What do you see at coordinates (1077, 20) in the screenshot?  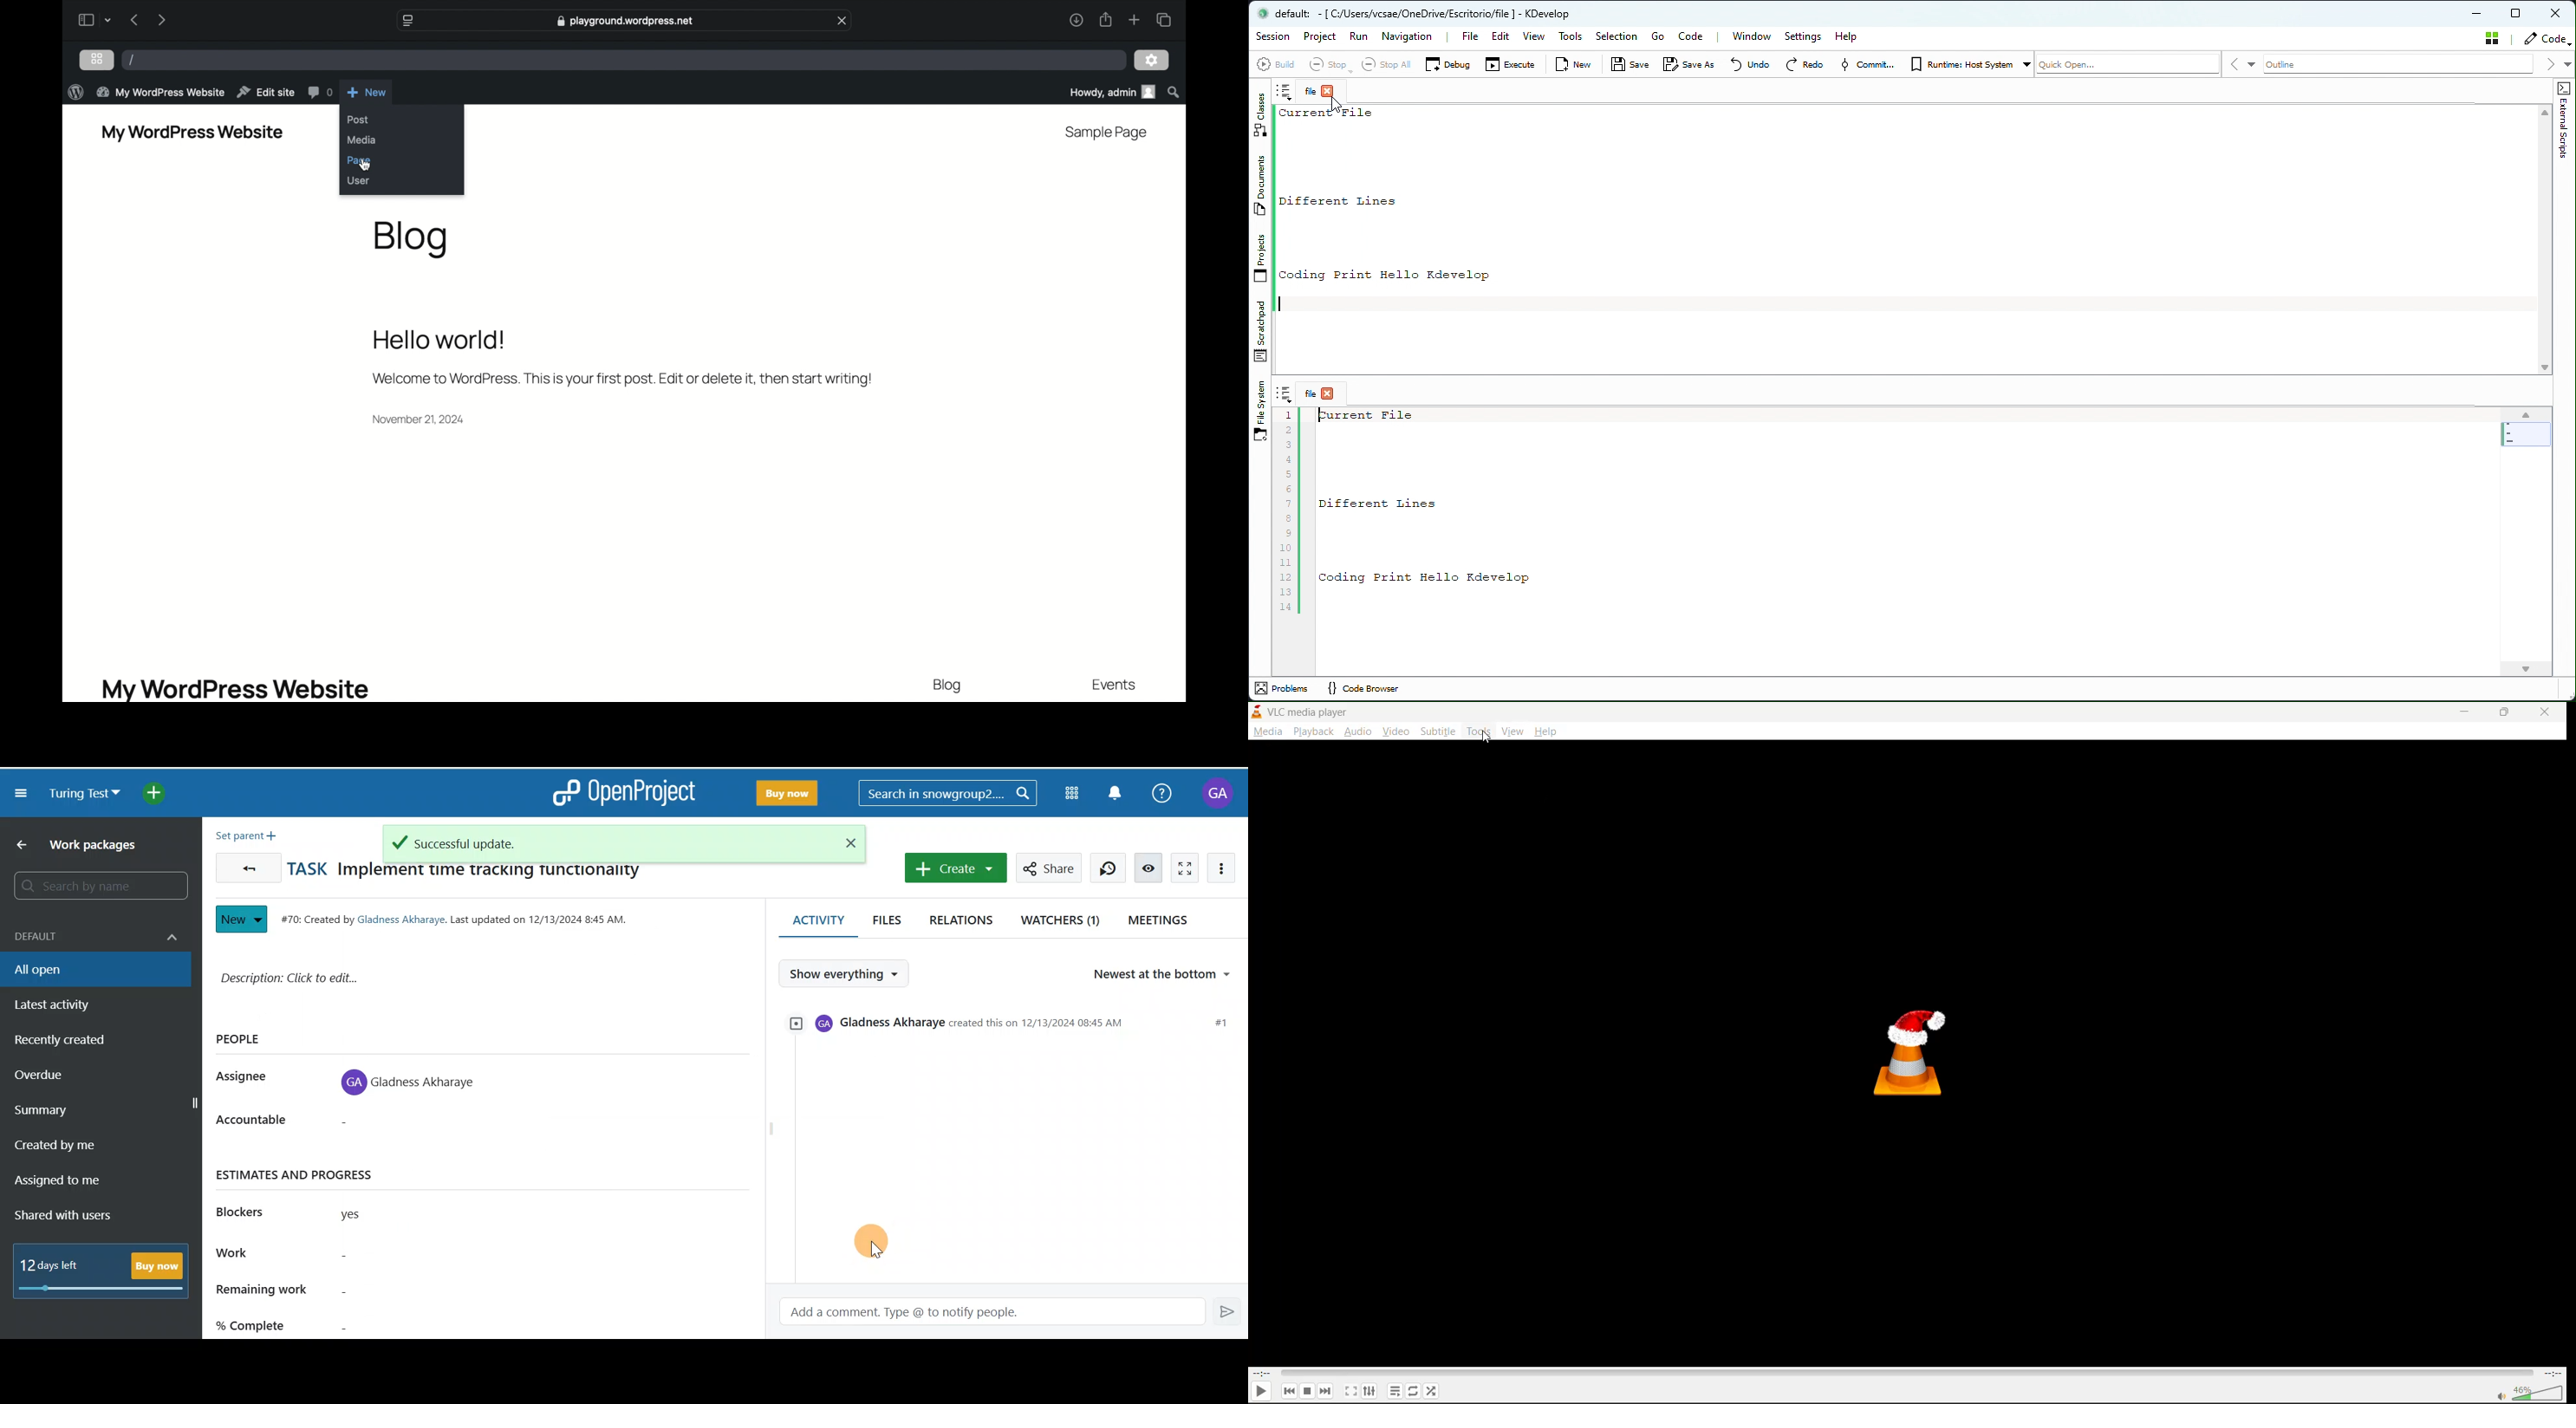 I see `downloads` at bounding box center [1077, 20].